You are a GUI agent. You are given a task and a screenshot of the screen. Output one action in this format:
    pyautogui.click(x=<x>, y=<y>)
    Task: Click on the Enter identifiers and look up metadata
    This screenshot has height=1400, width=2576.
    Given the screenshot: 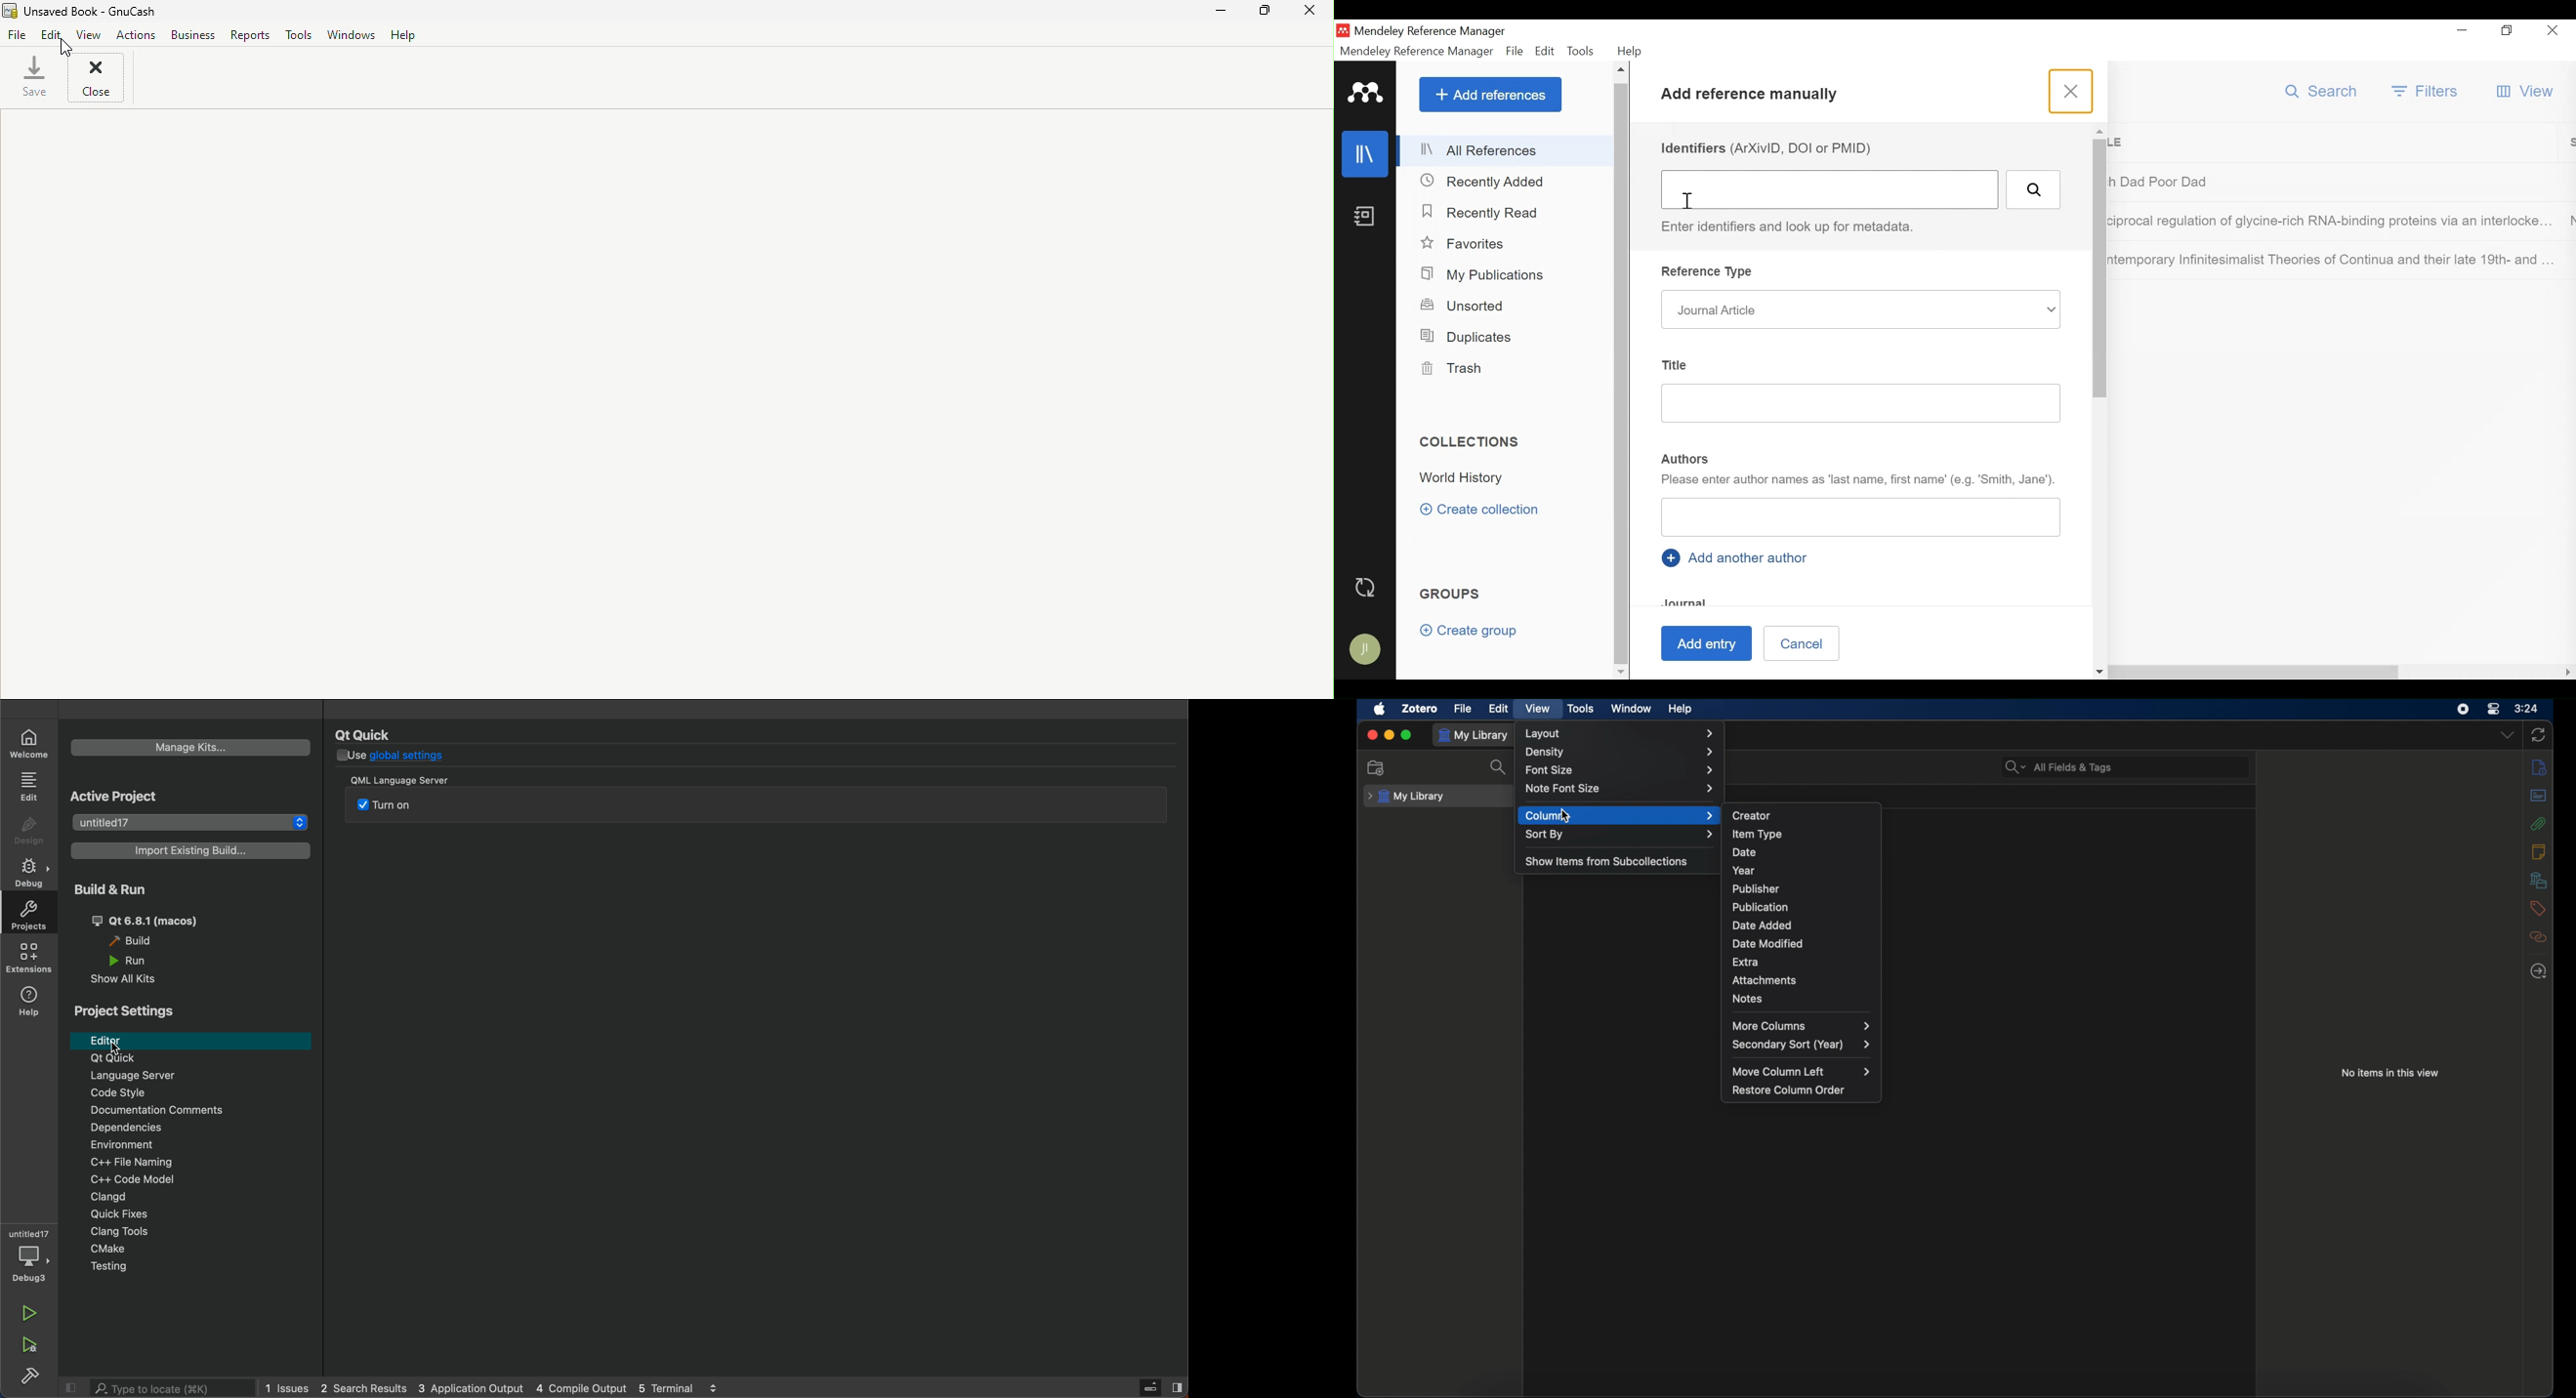 What is the action you would take?
    pyautogui.click(x=1795, y=227)
    